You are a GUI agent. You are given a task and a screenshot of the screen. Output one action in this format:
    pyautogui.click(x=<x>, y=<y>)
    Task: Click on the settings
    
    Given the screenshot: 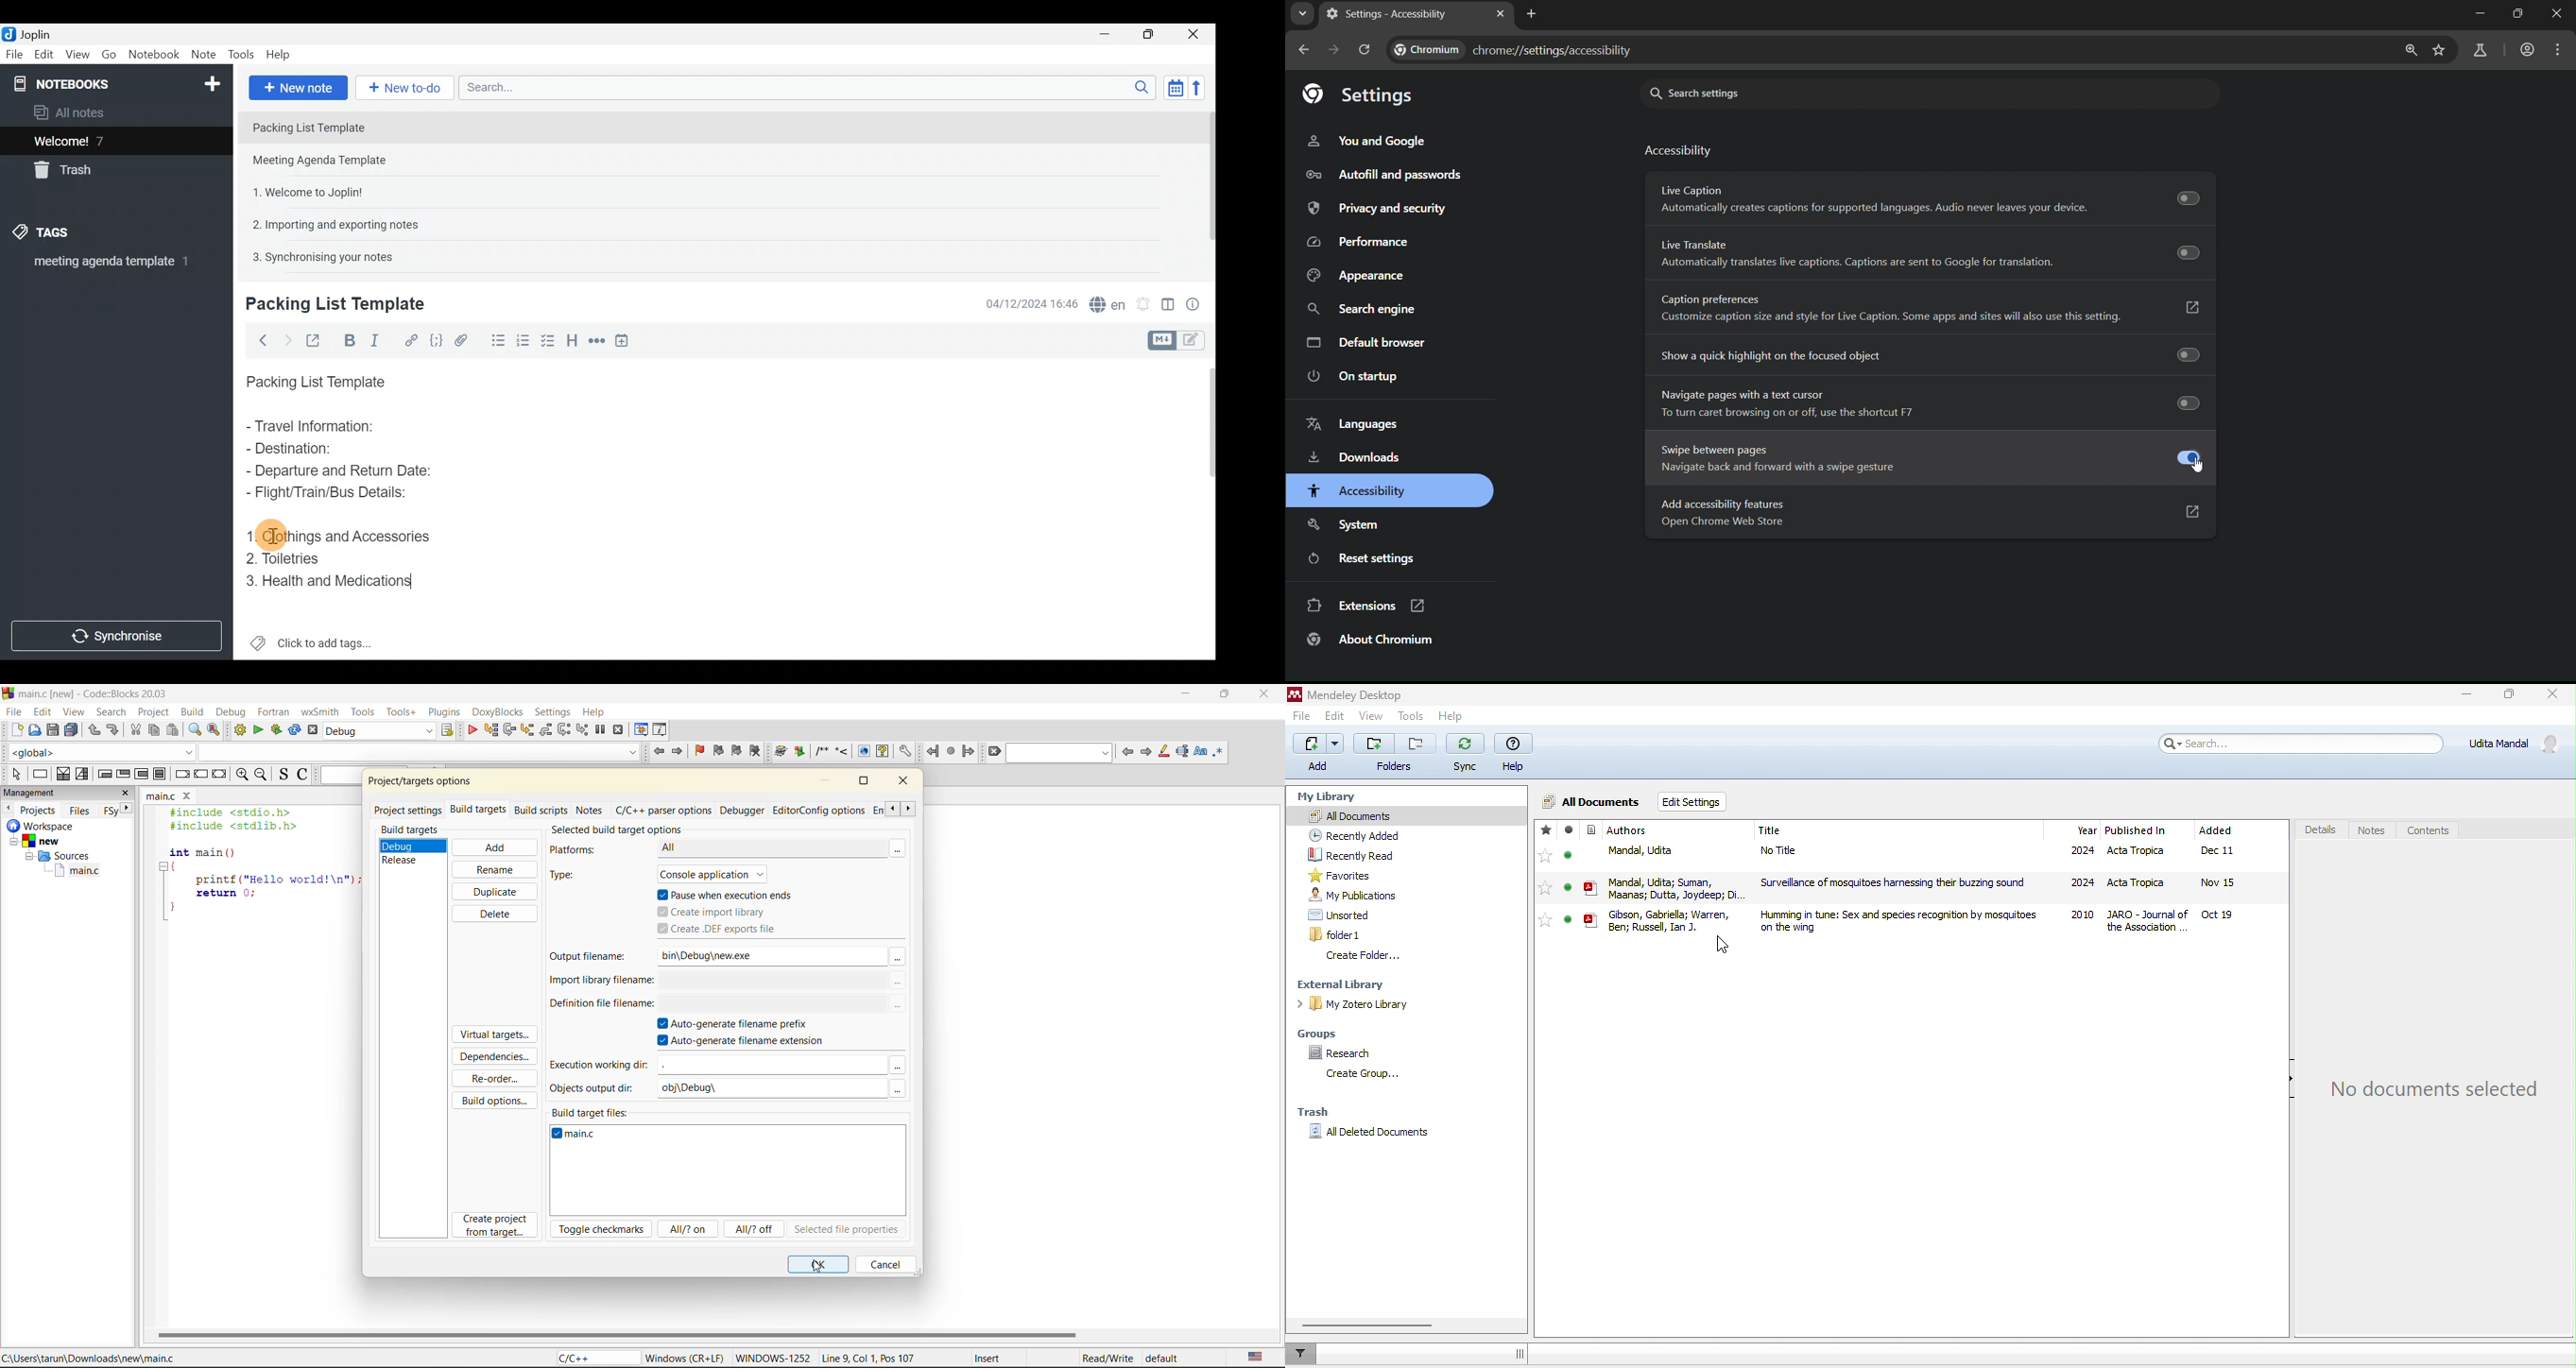 What is the action you would take?
    pyautogui.click(x=554, y=713)
    